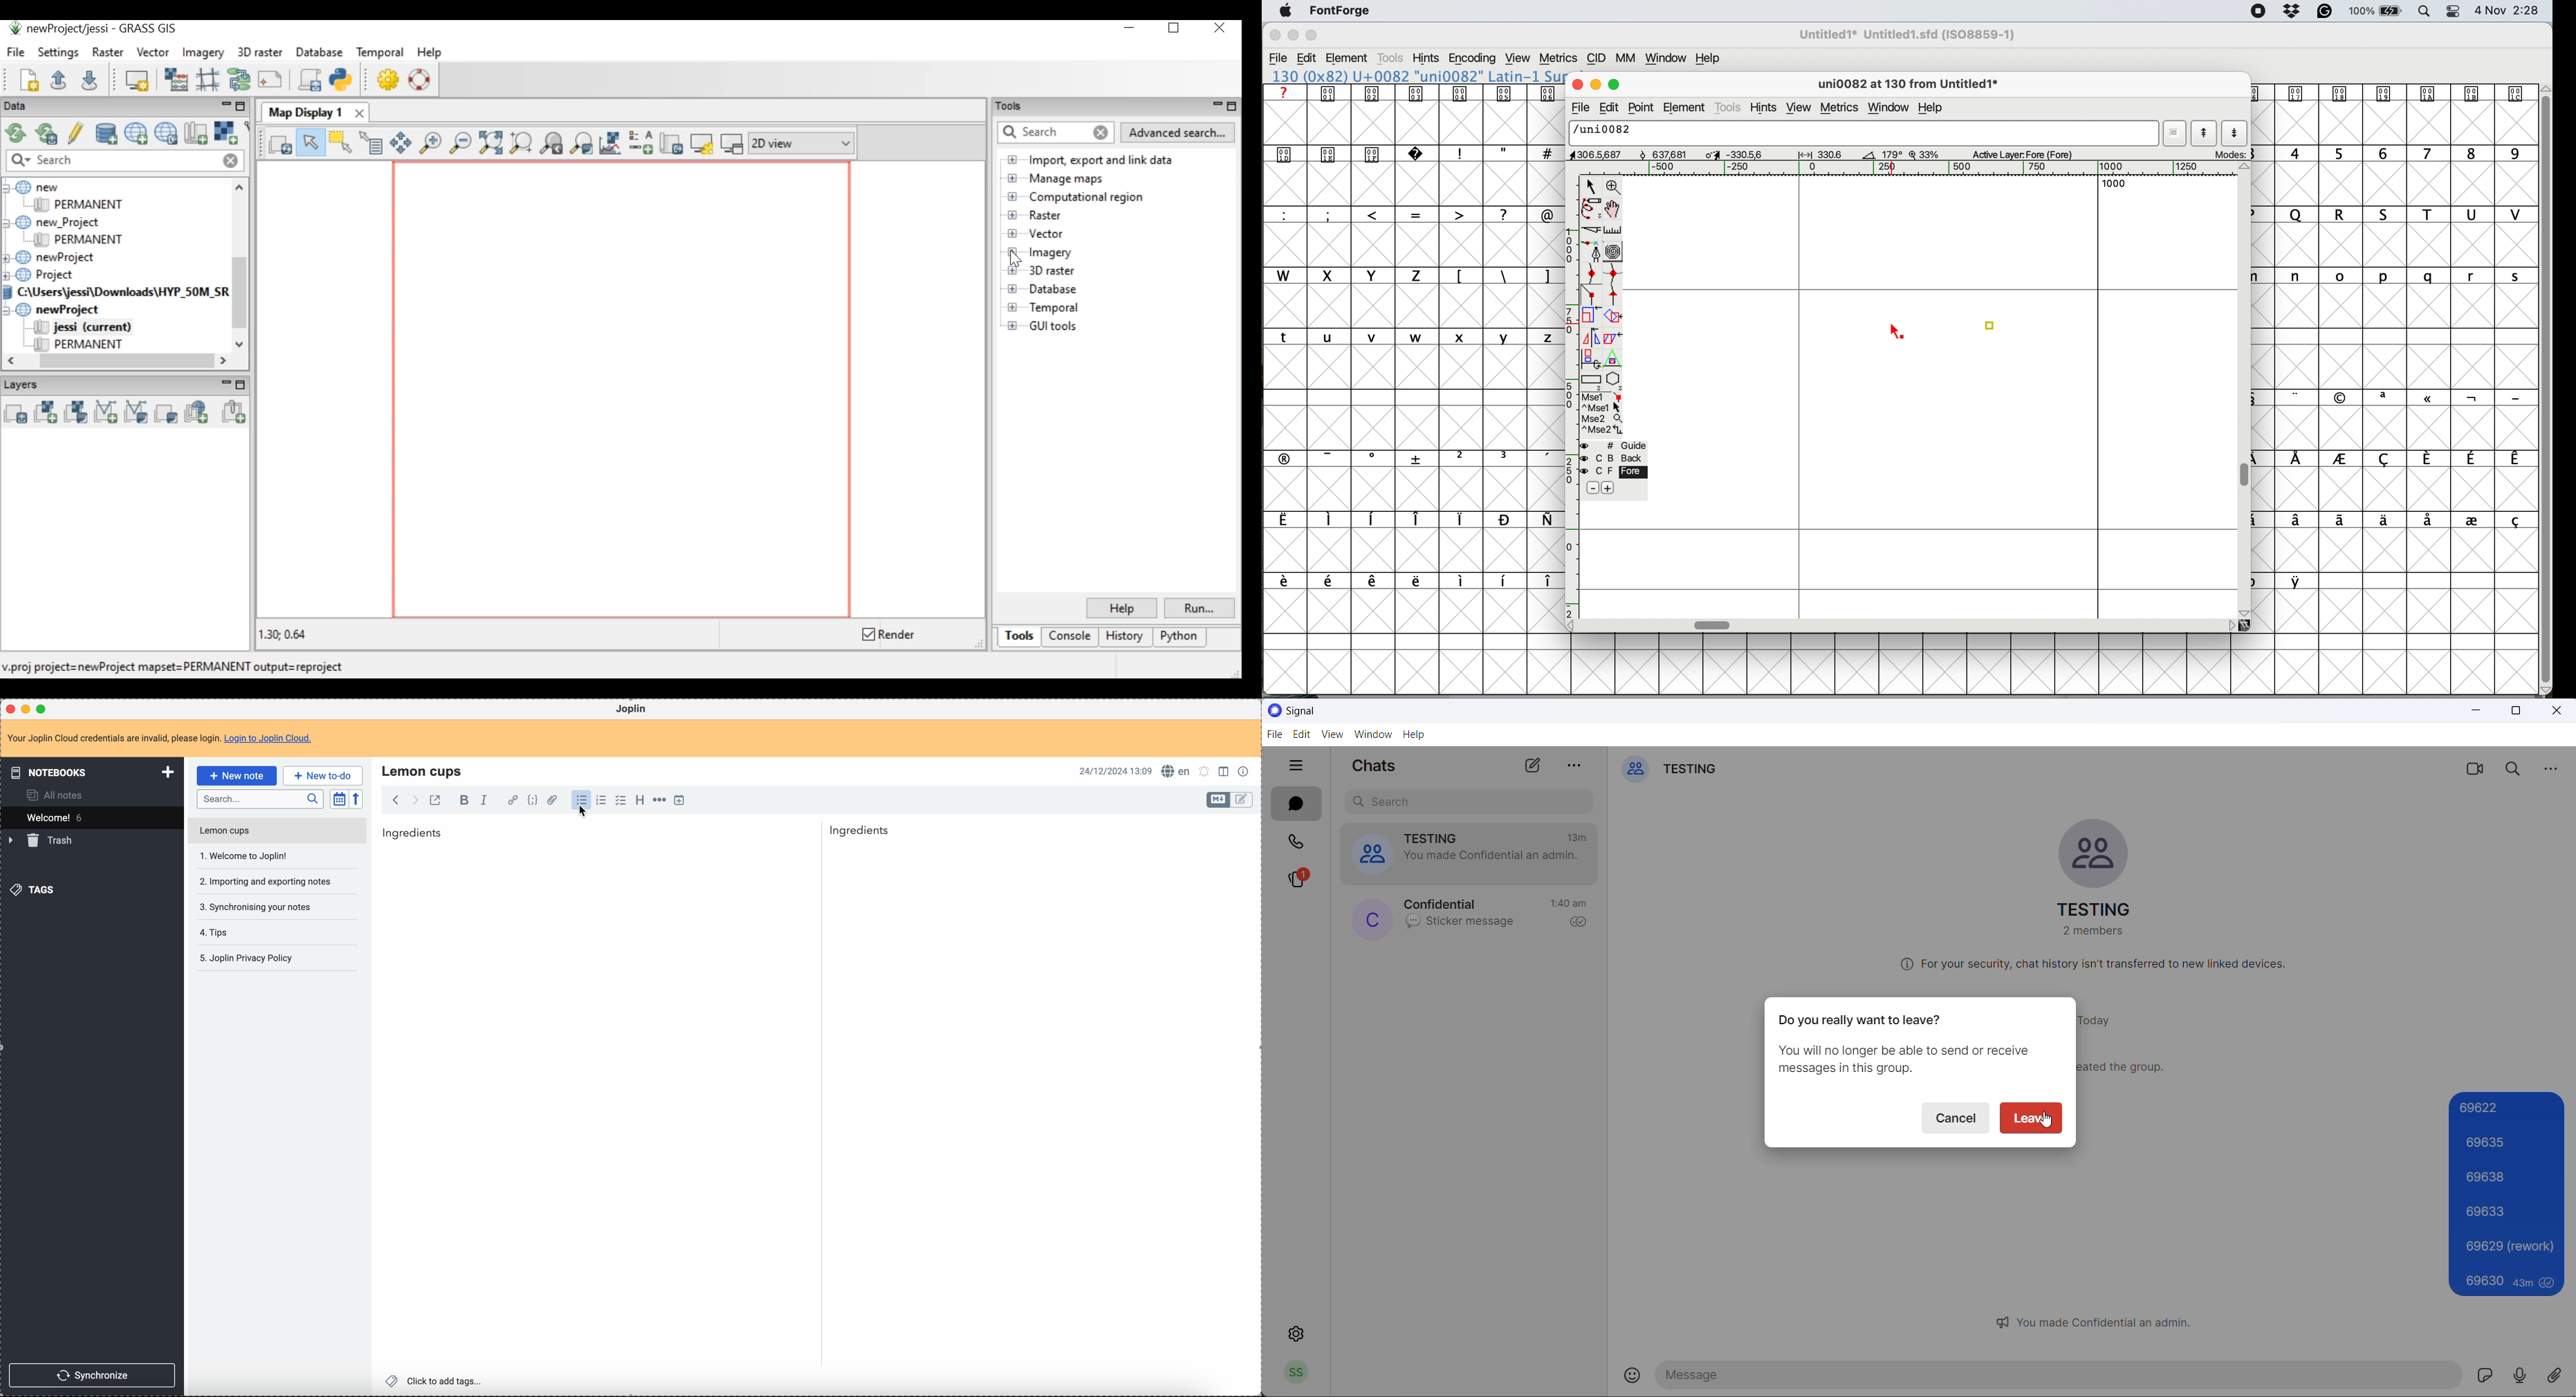 The width and height of the screenshot is (2576, 1400). What do you see at coordinates (1611, 337) in the screenshot?
I see `skew the selection` at bounding box center [1611, 337].